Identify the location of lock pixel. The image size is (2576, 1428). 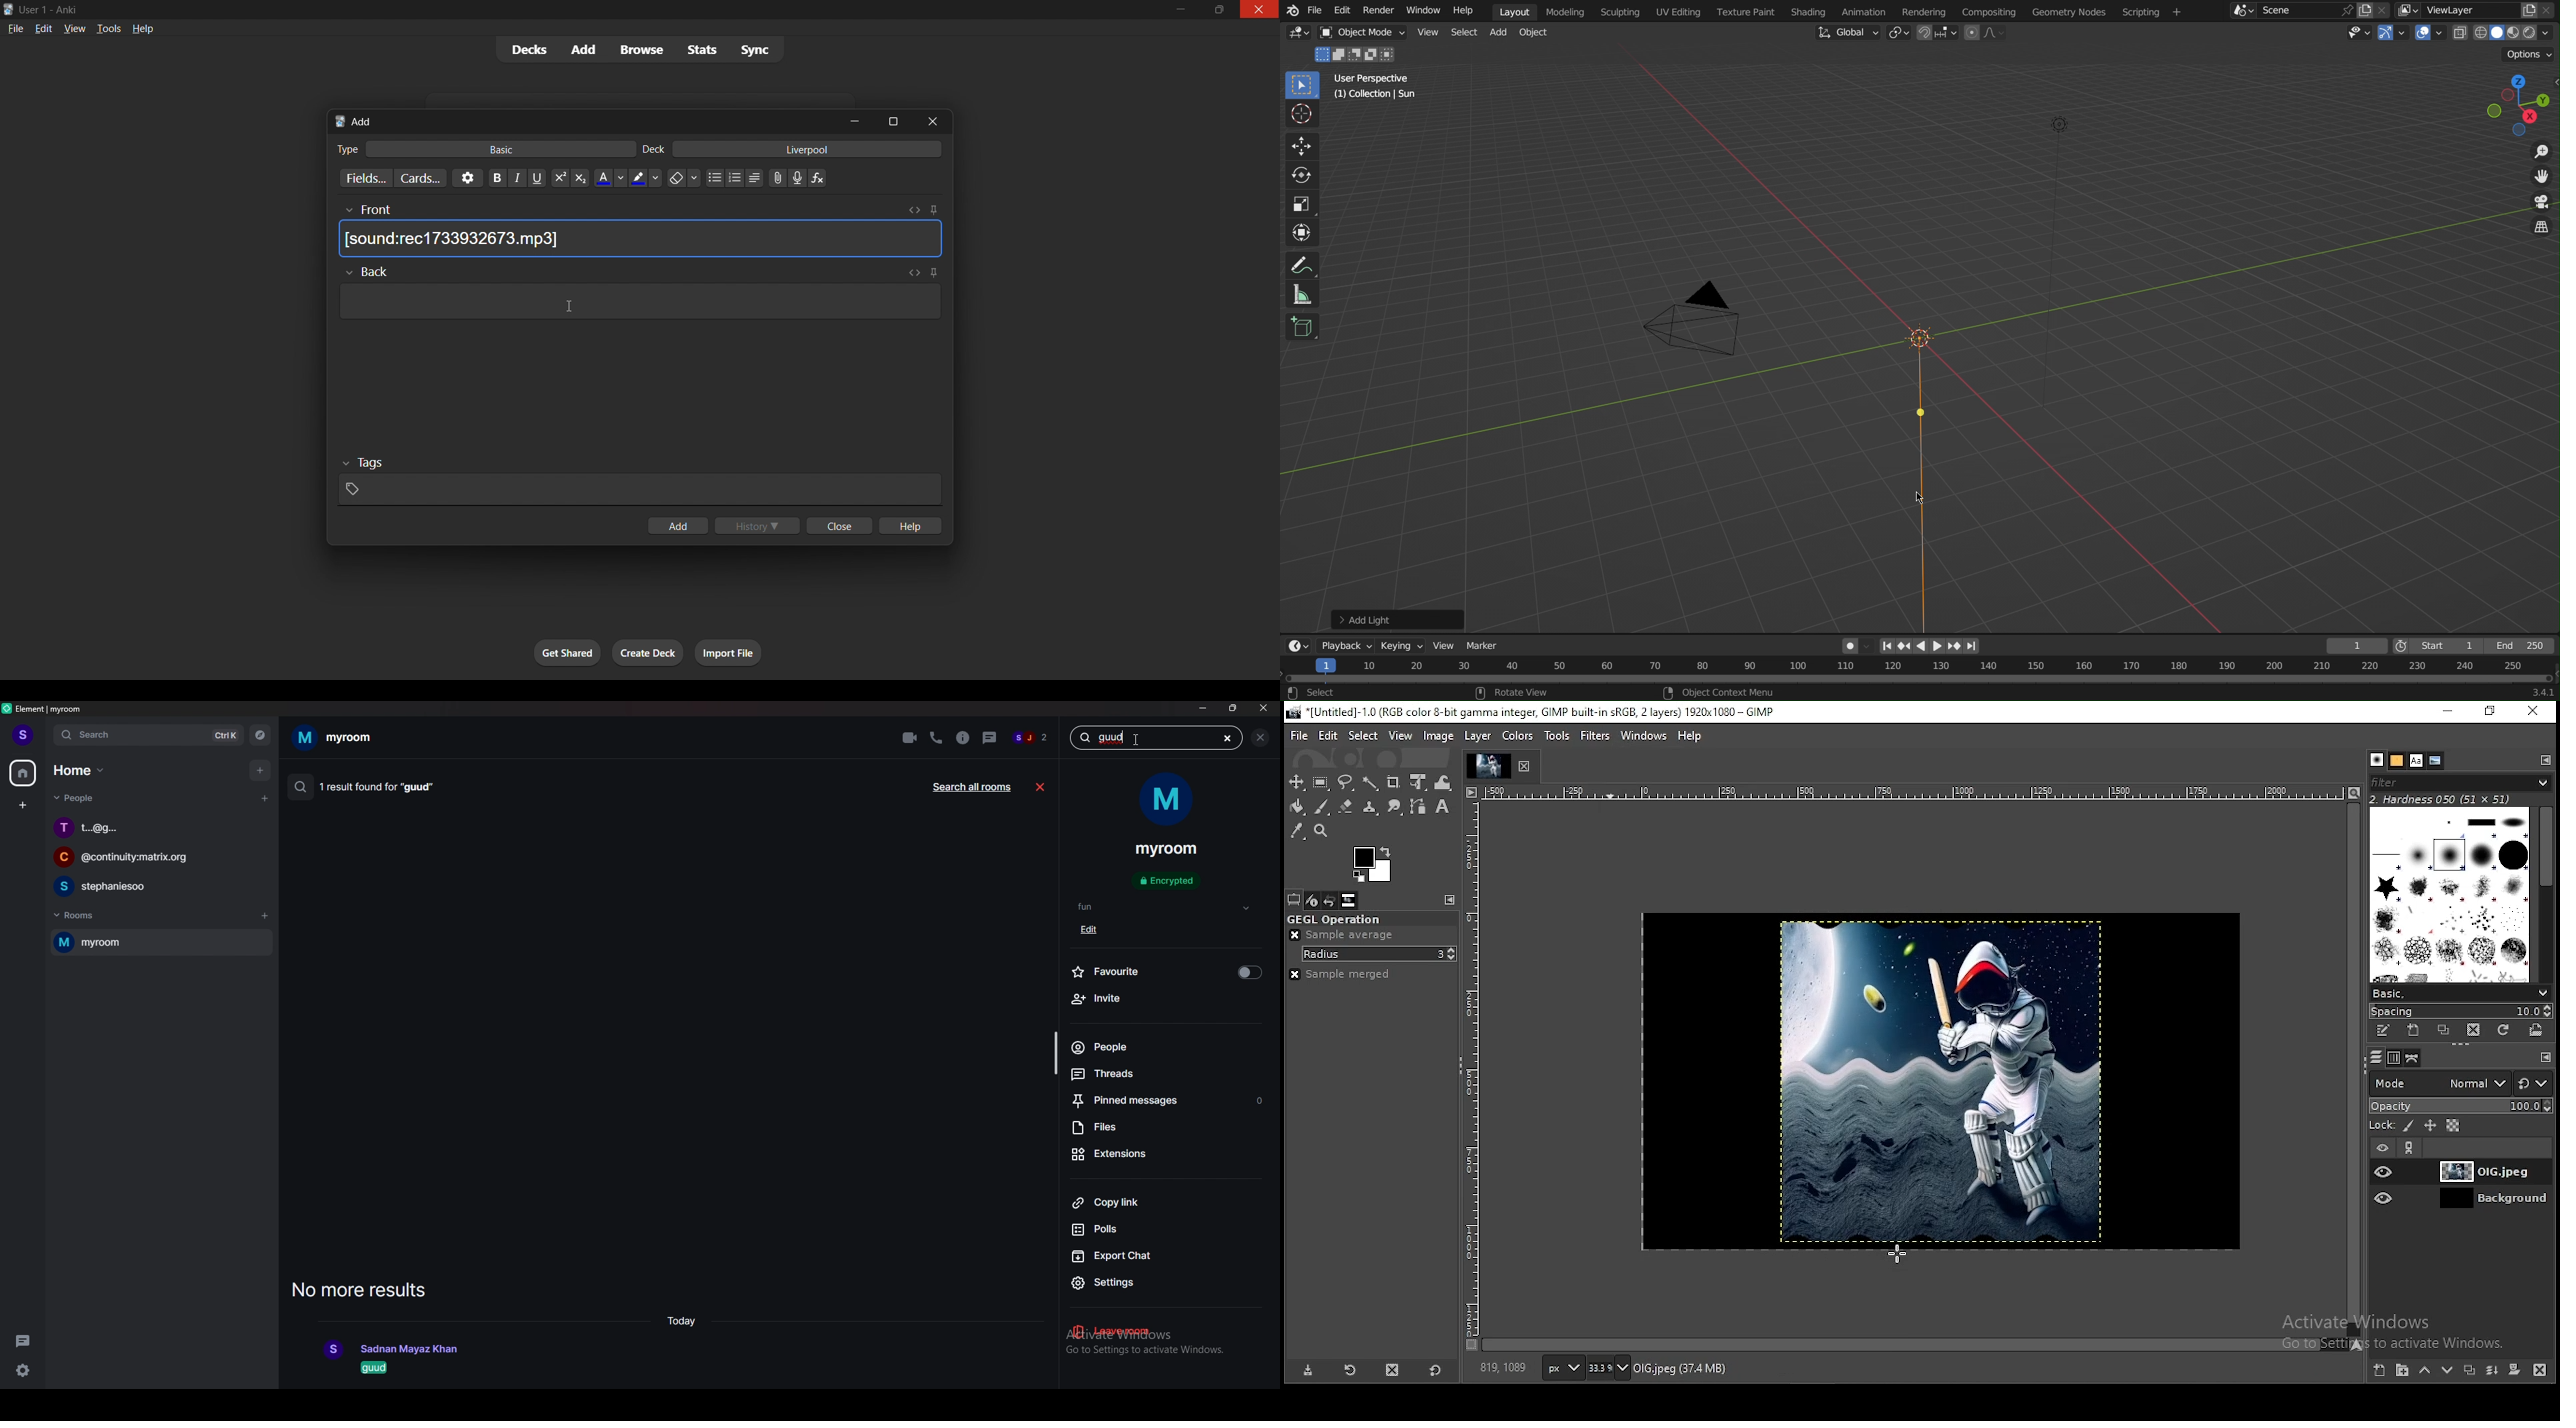
(2409, 1126).